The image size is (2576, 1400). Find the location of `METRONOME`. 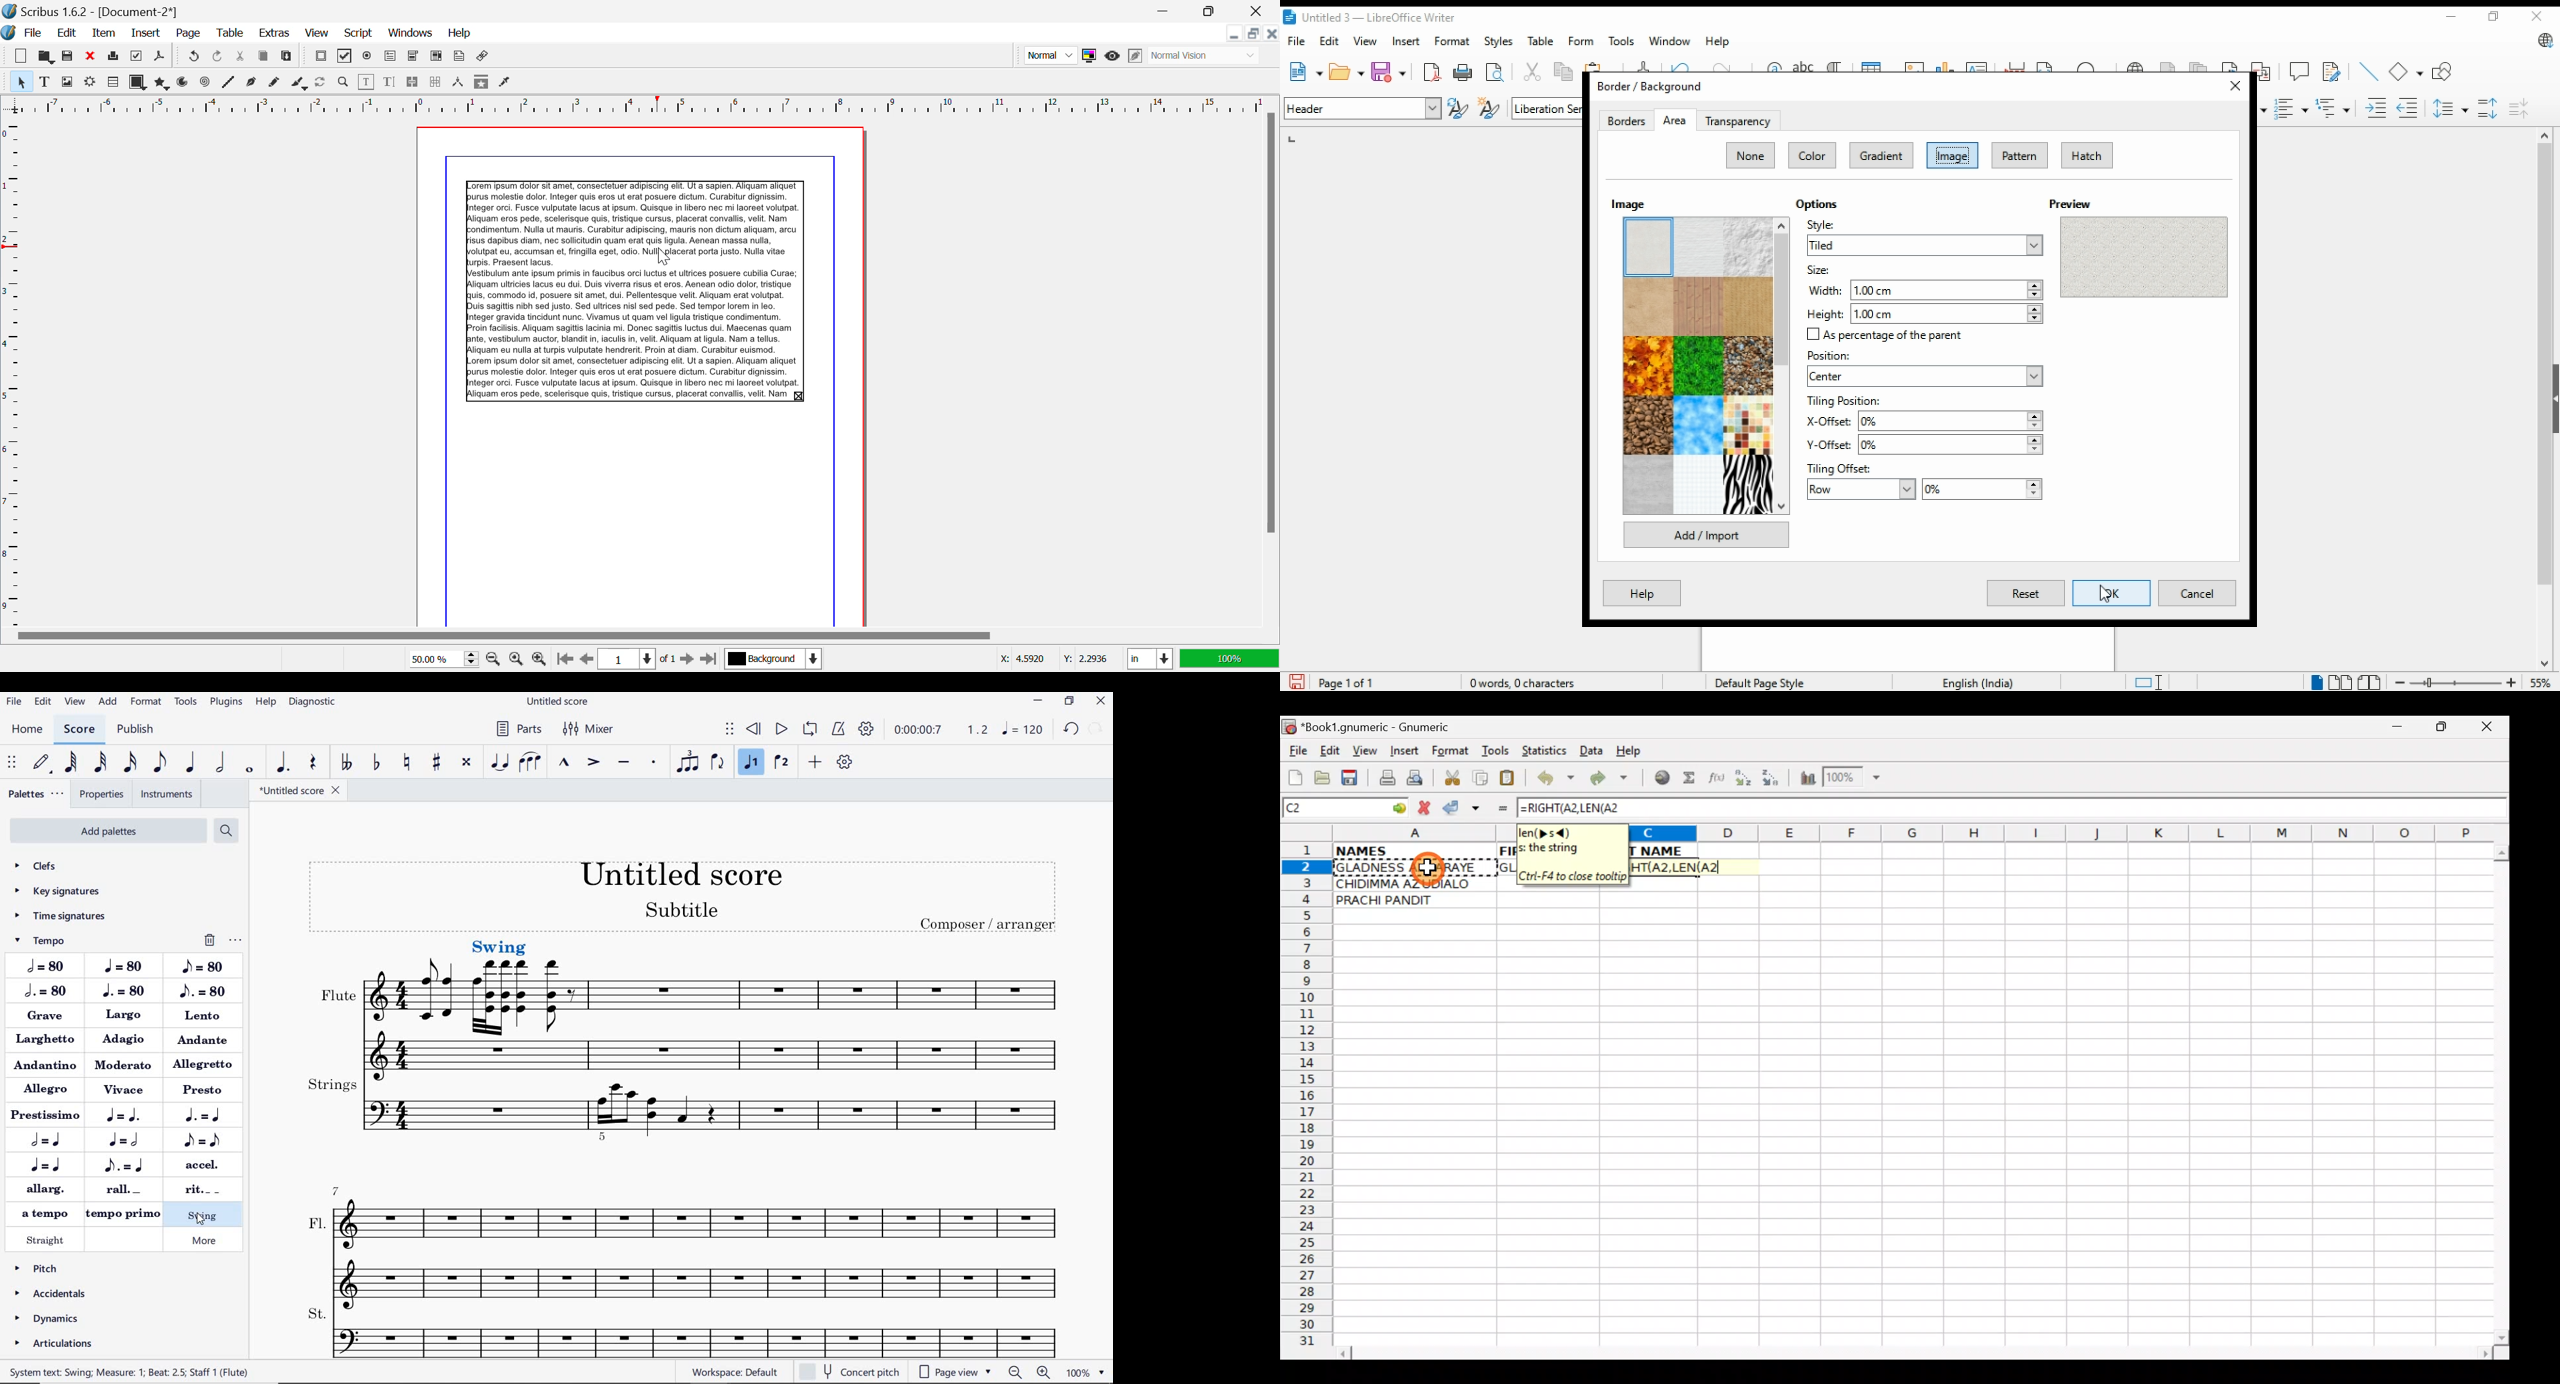

METRONOME is located at coordinates (840, 728).